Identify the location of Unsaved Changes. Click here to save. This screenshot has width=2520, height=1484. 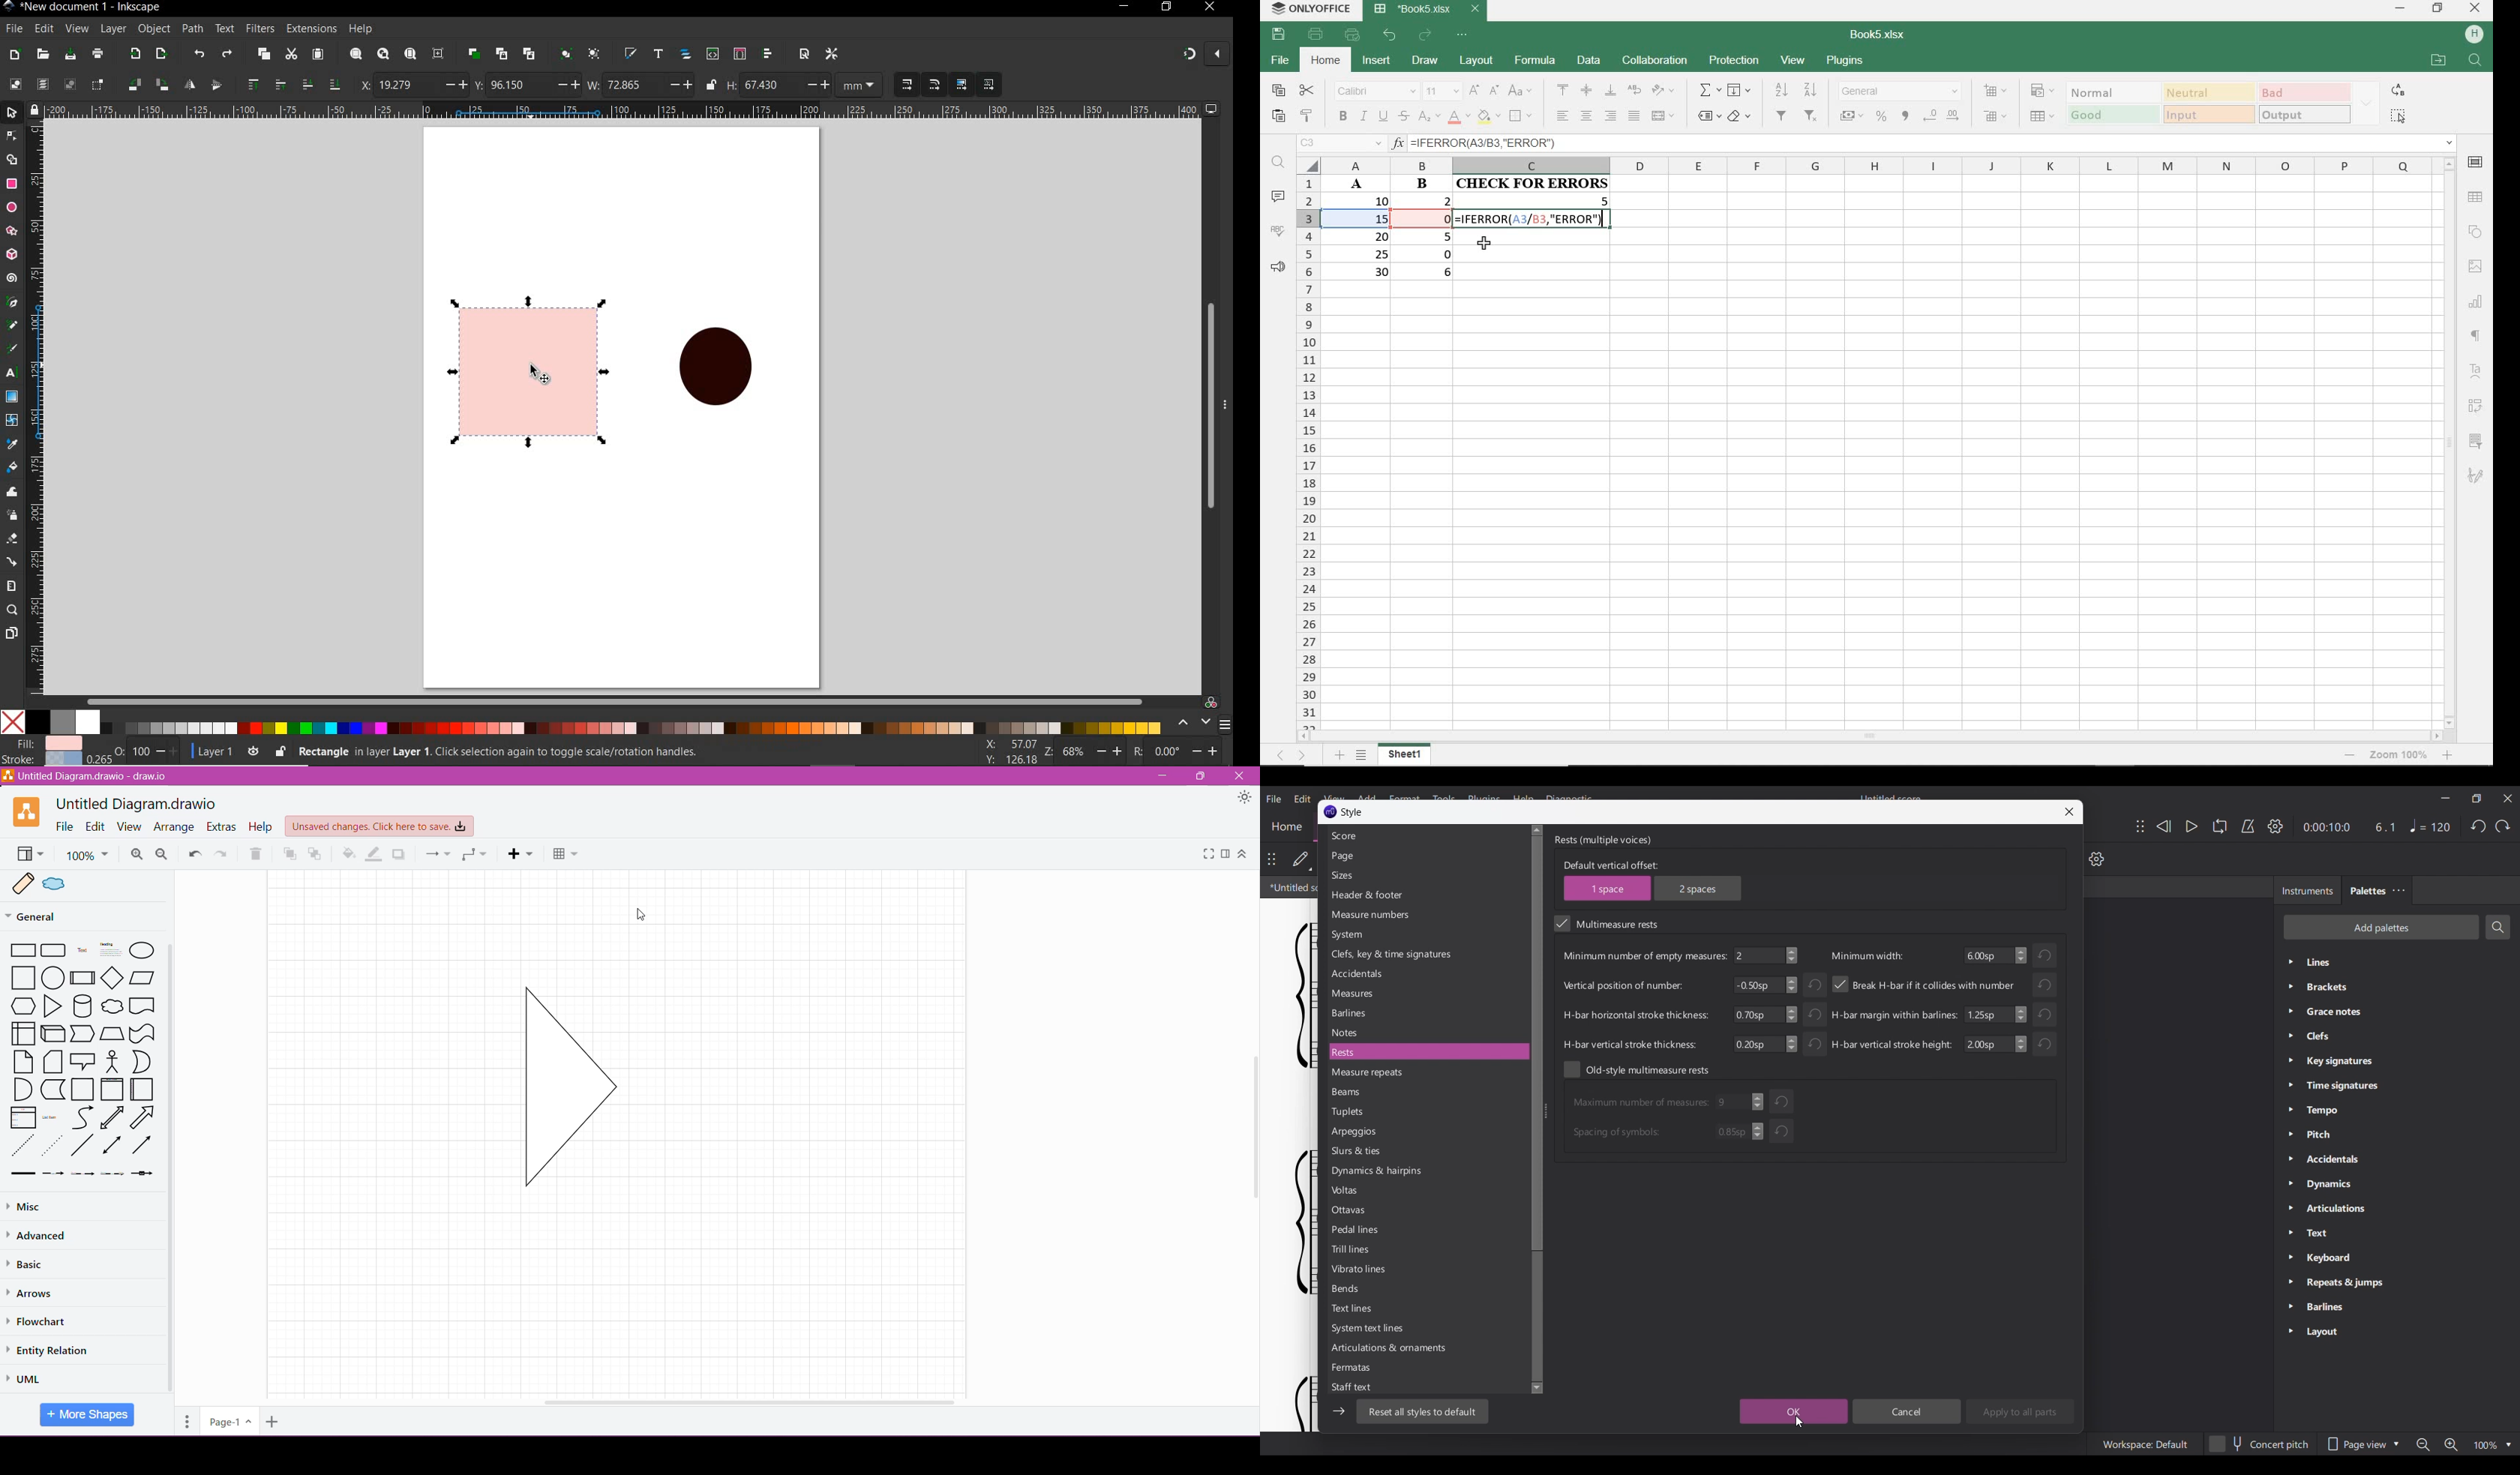
(379, 826).